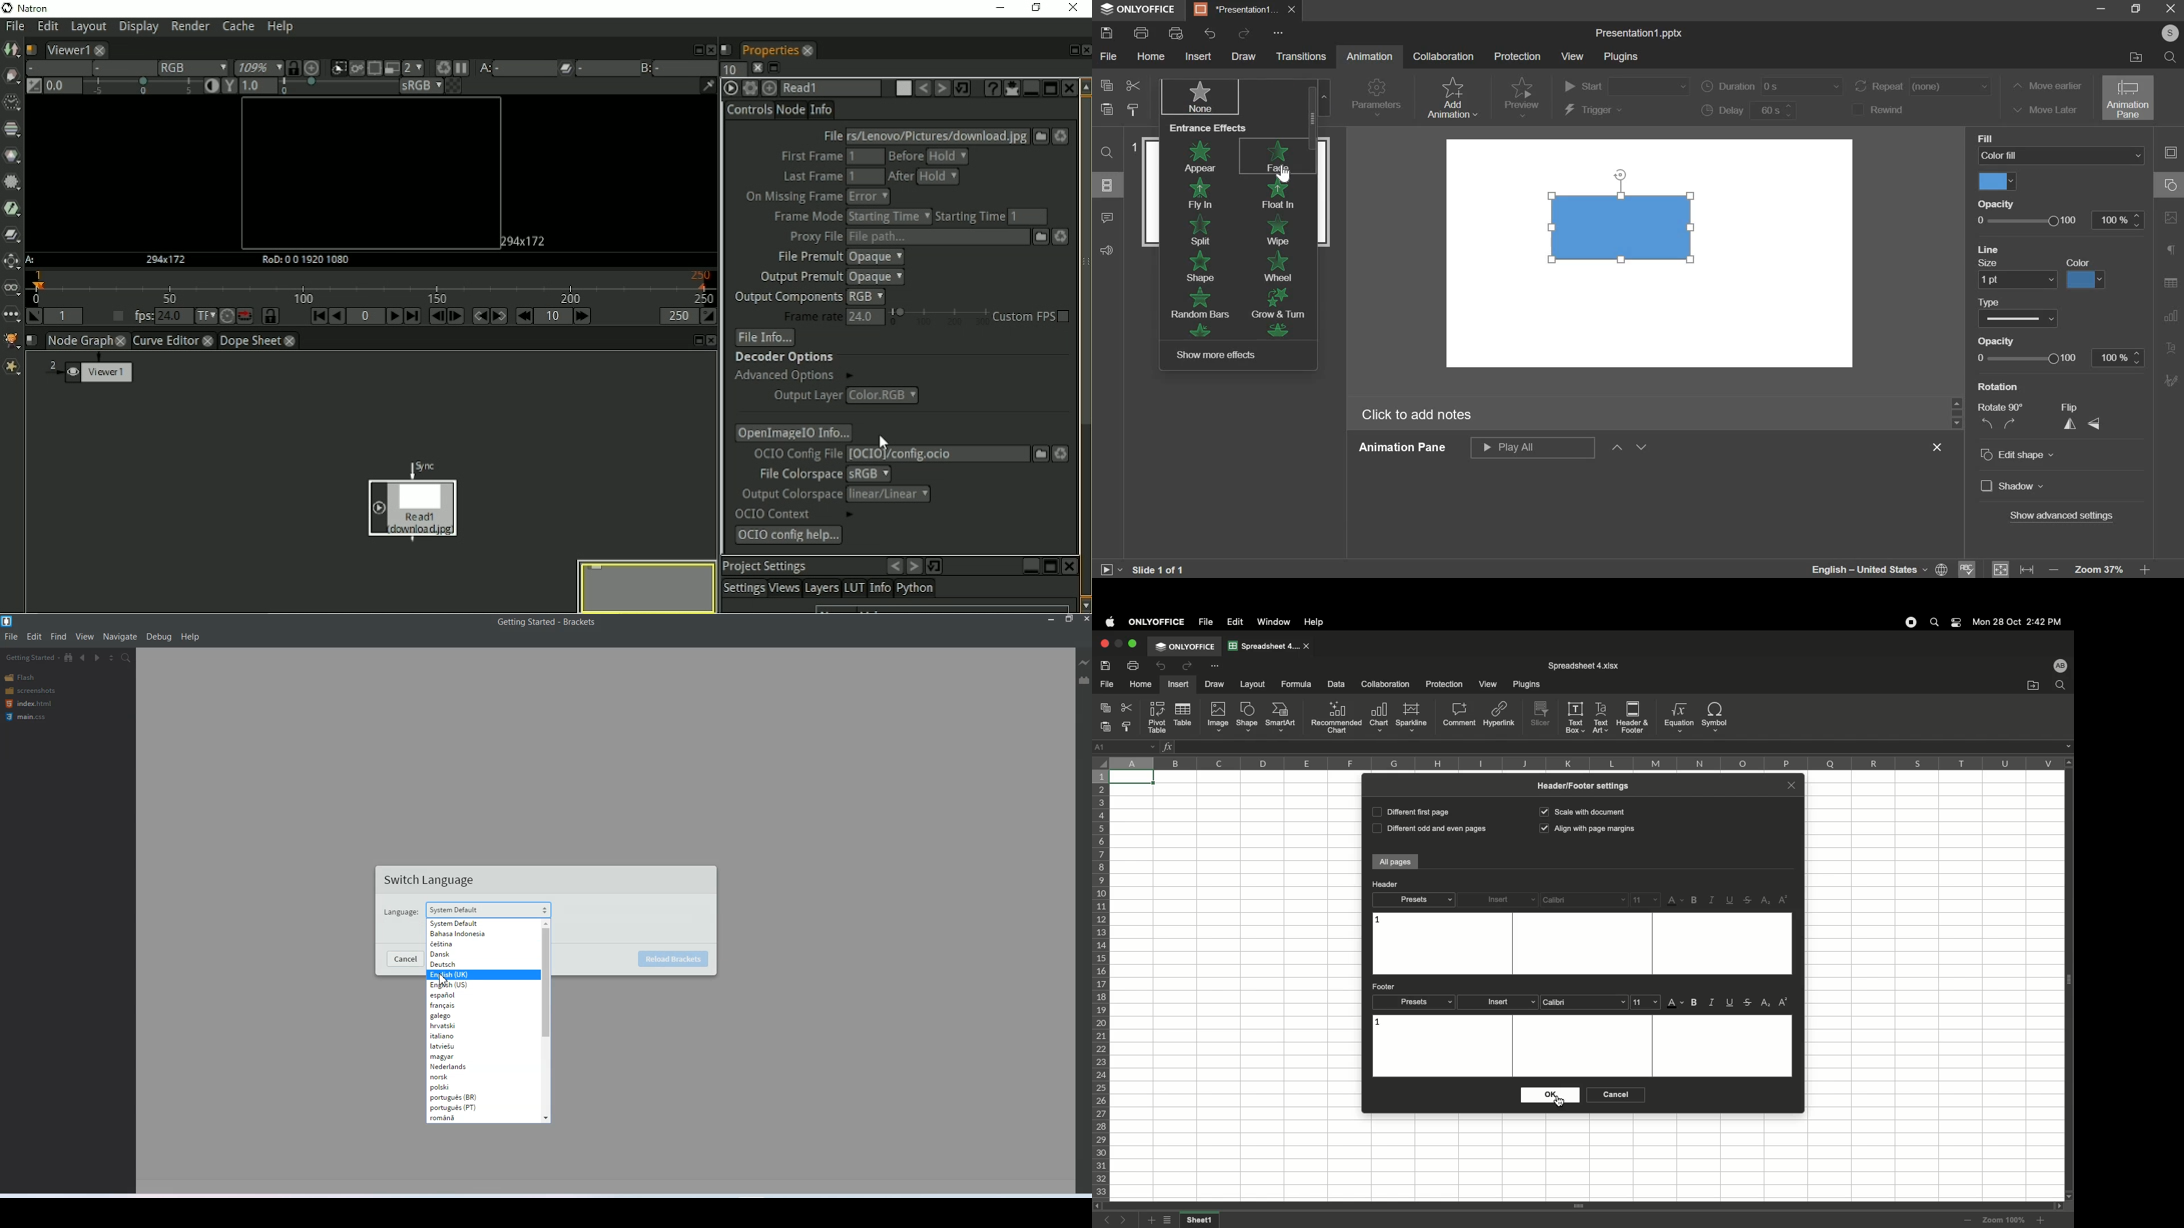  What do you see at coordinates (120, 637) in the screenshot?
I see `Navigate` at bounding box center [120, 637].